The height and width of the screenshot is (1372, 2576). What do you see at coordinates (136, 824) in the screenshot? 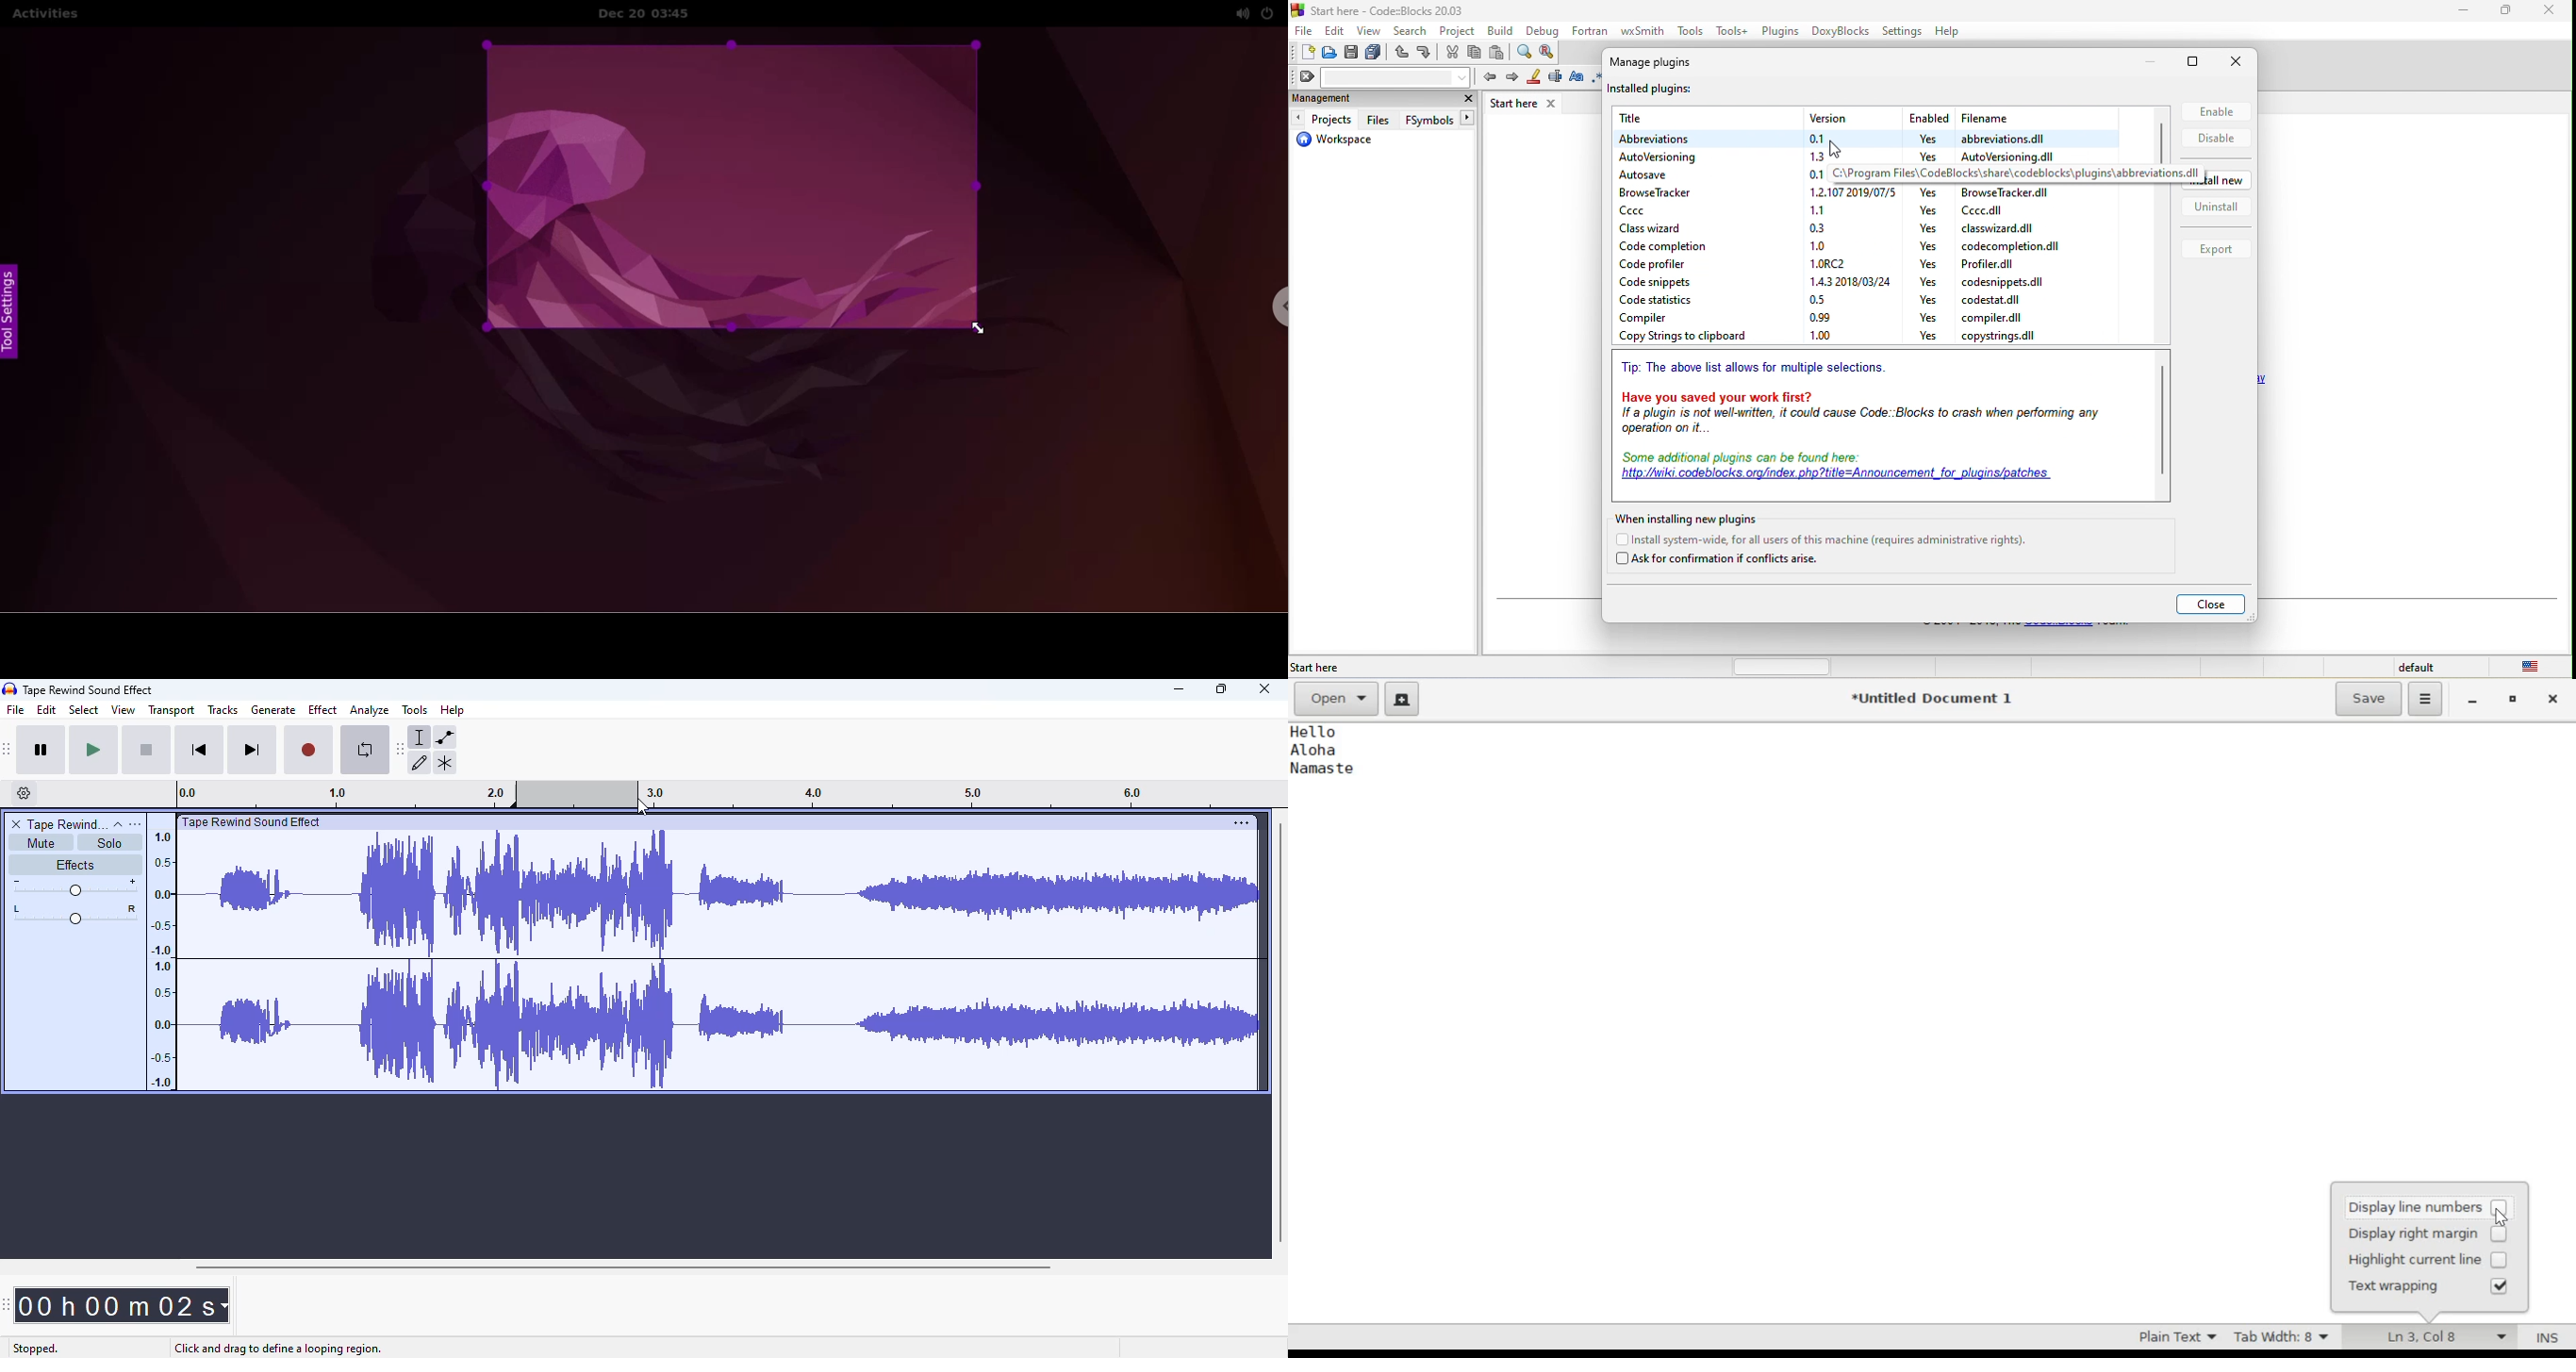
I see `open menu` at bounding box center [136, 824].